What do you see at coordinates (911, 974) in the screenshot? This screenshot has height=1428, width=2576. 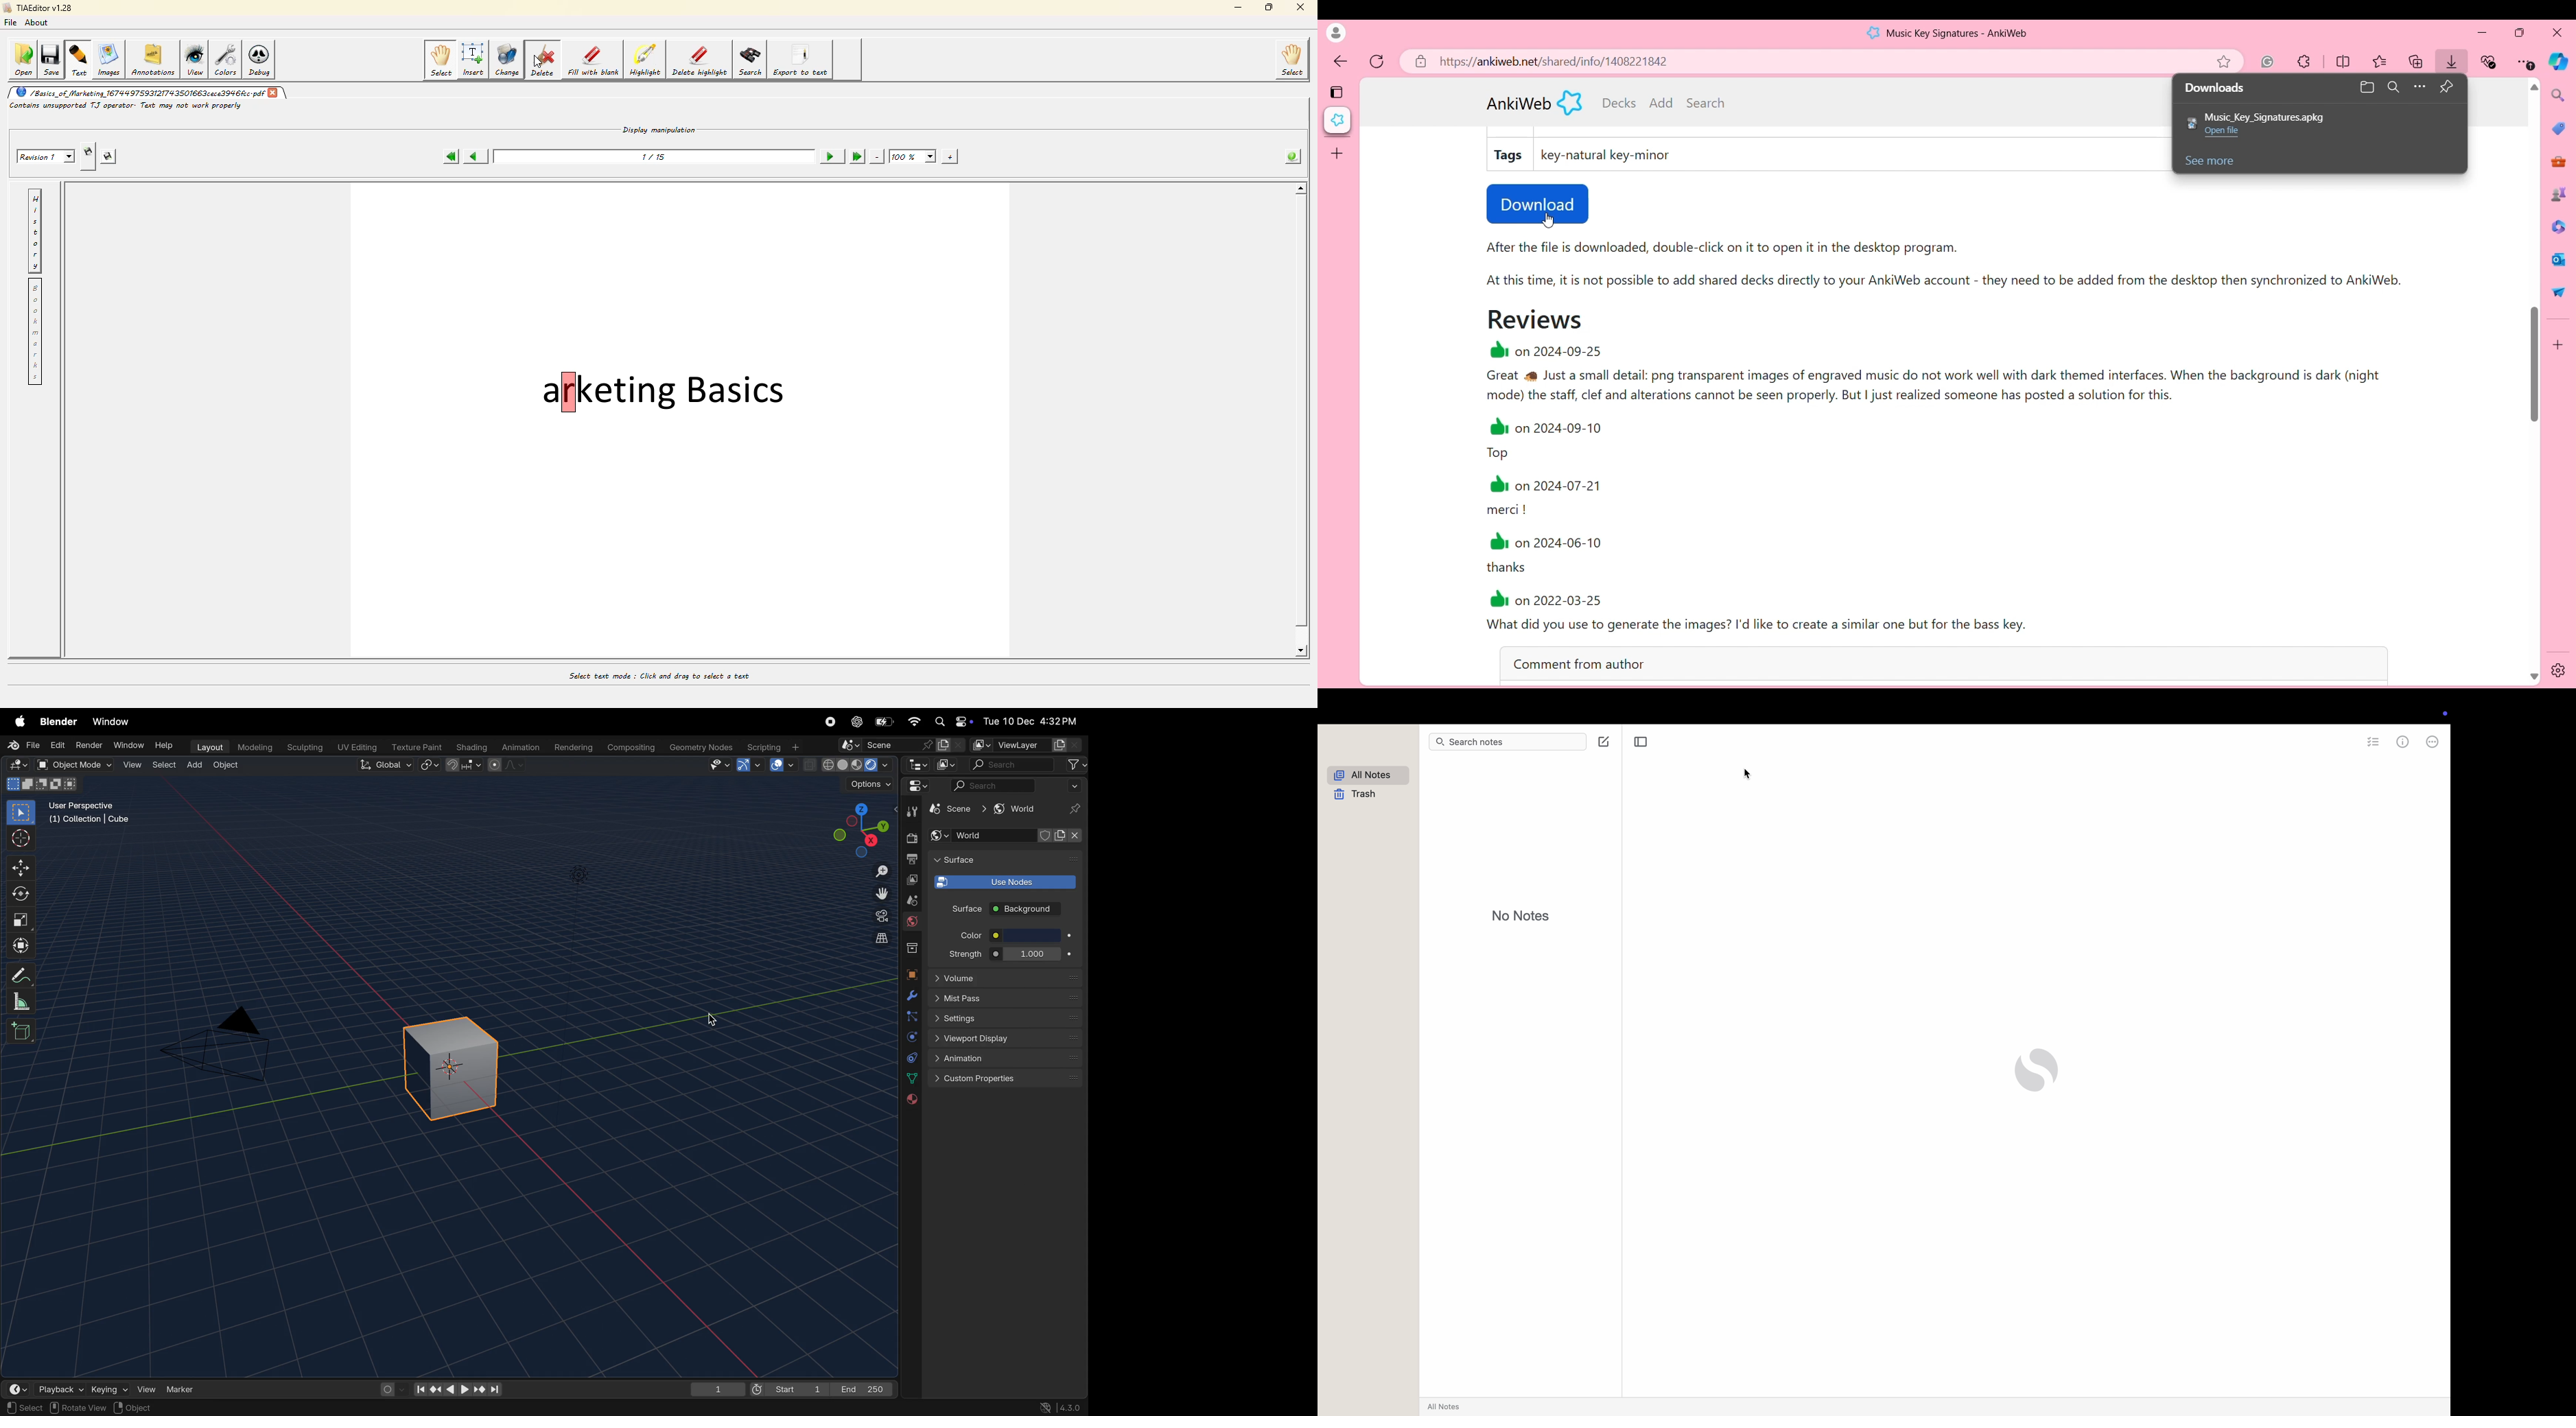 I see `object ` at bounding box center [911, 974].